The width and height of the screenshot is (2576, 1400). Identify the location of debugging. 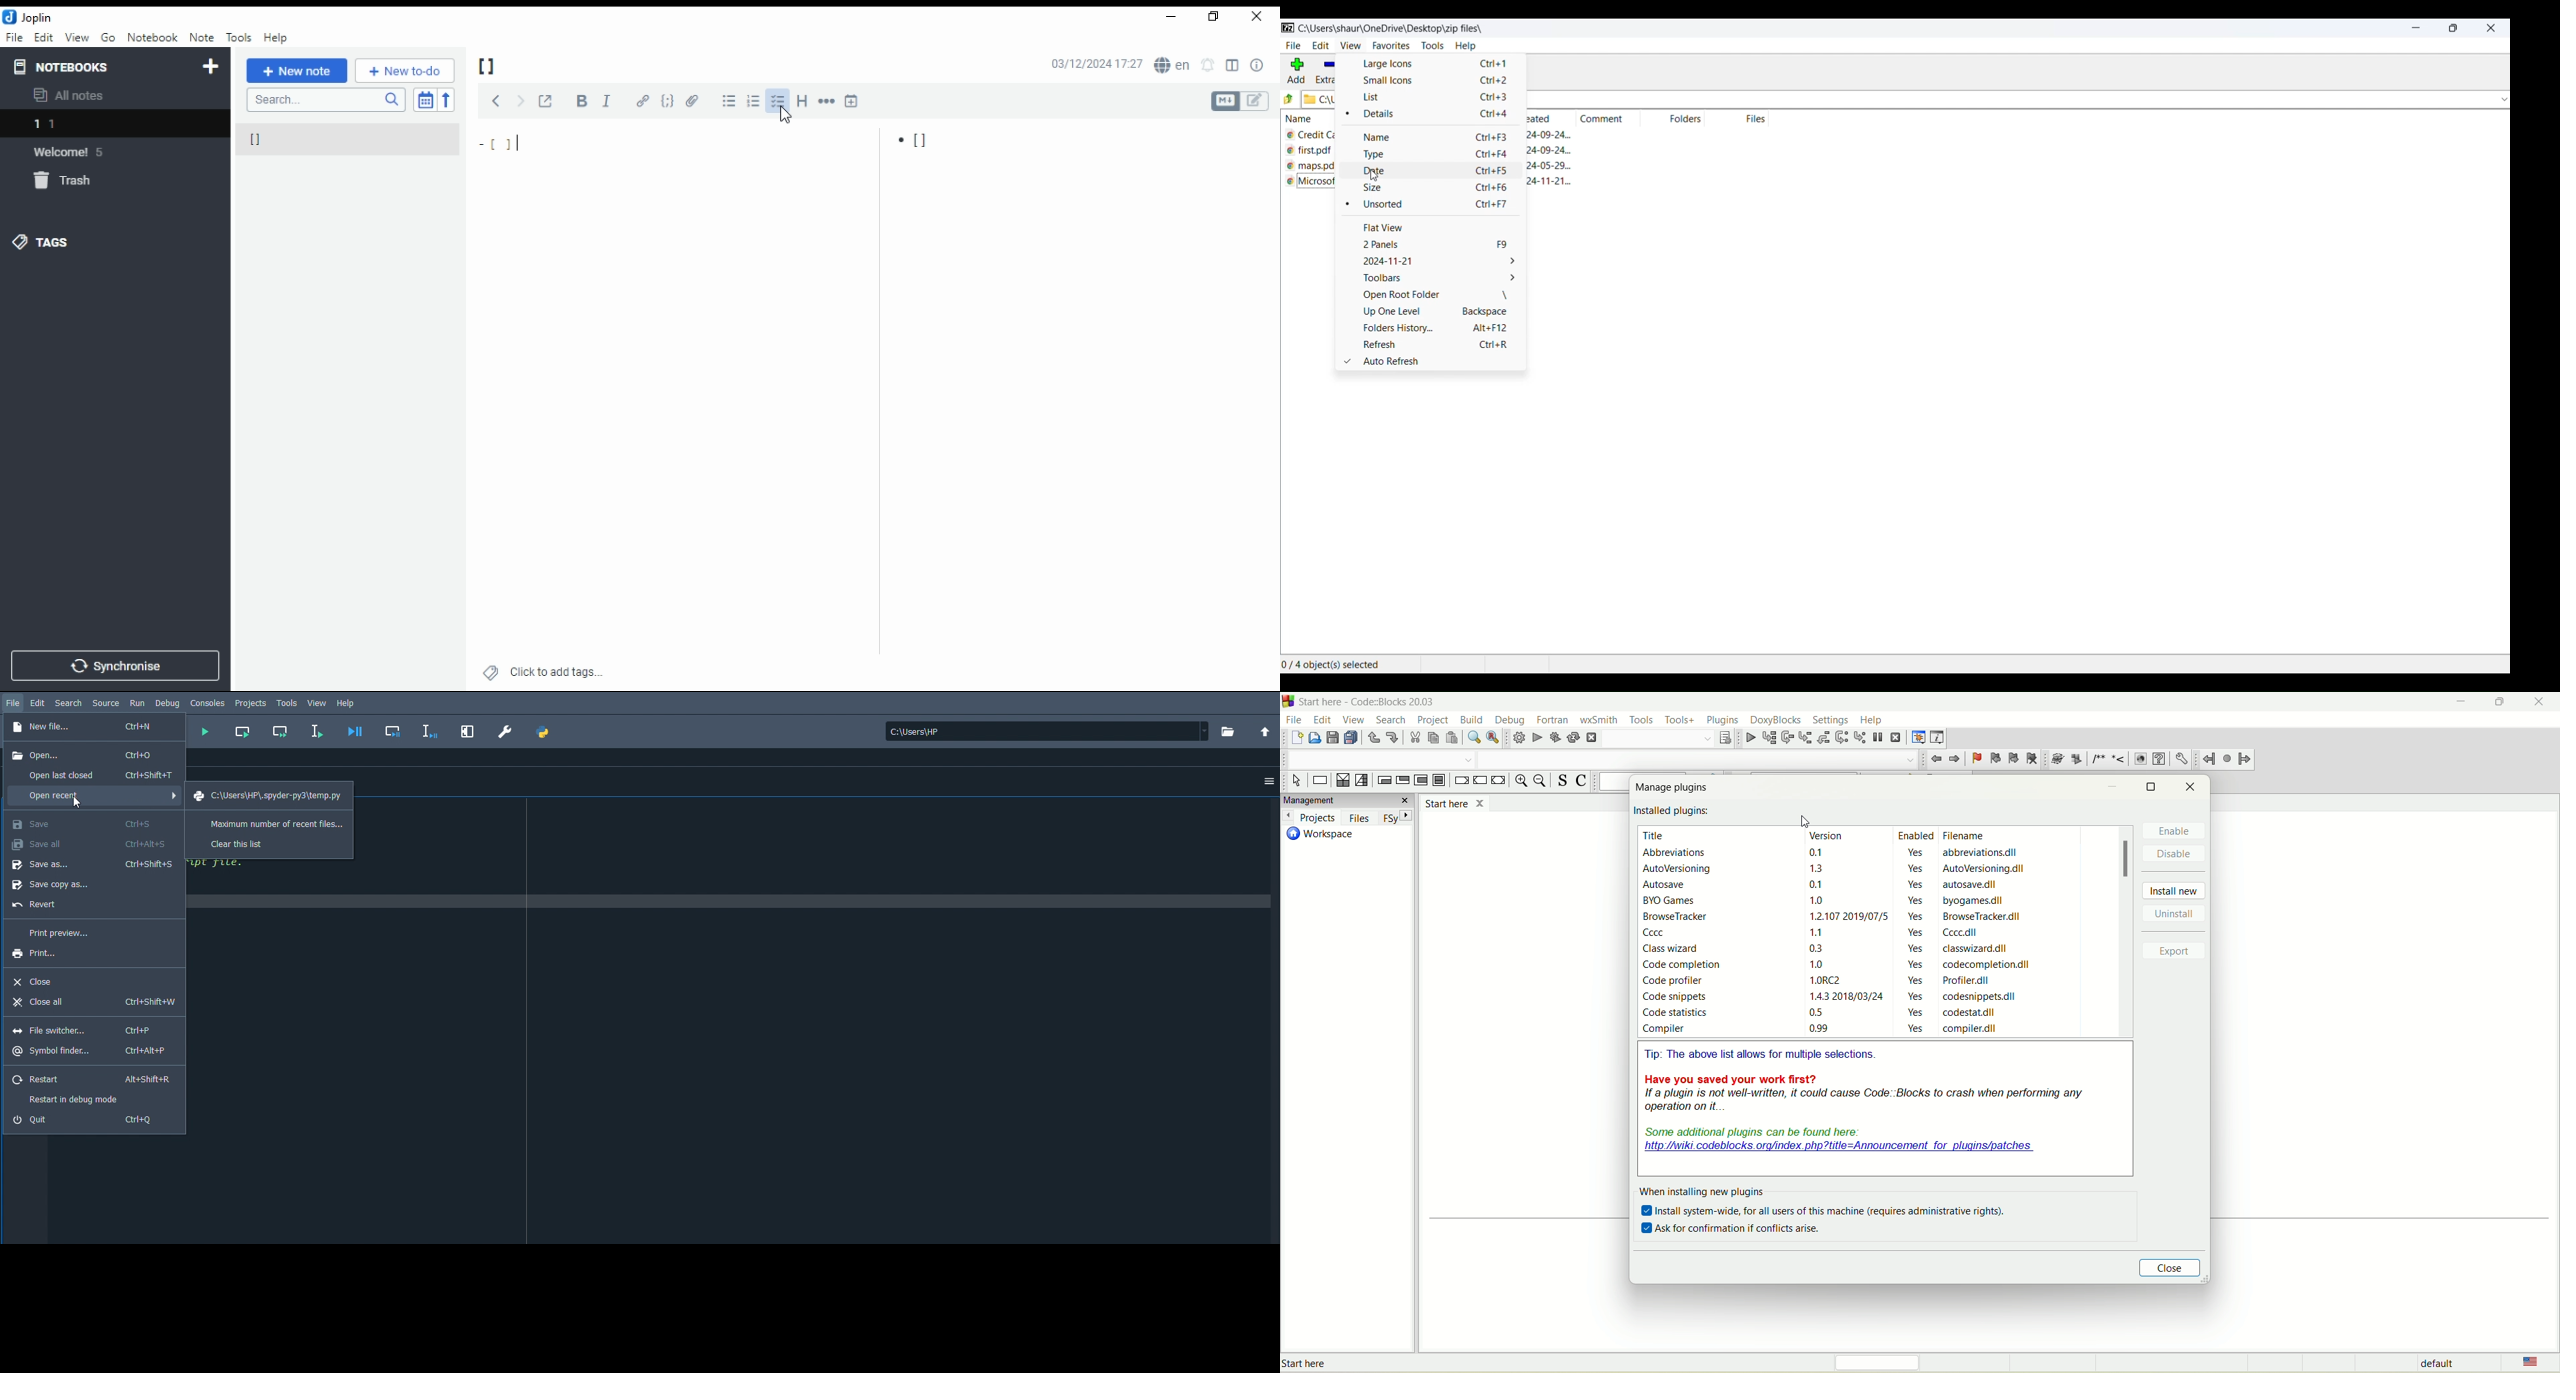
(1918, 735).